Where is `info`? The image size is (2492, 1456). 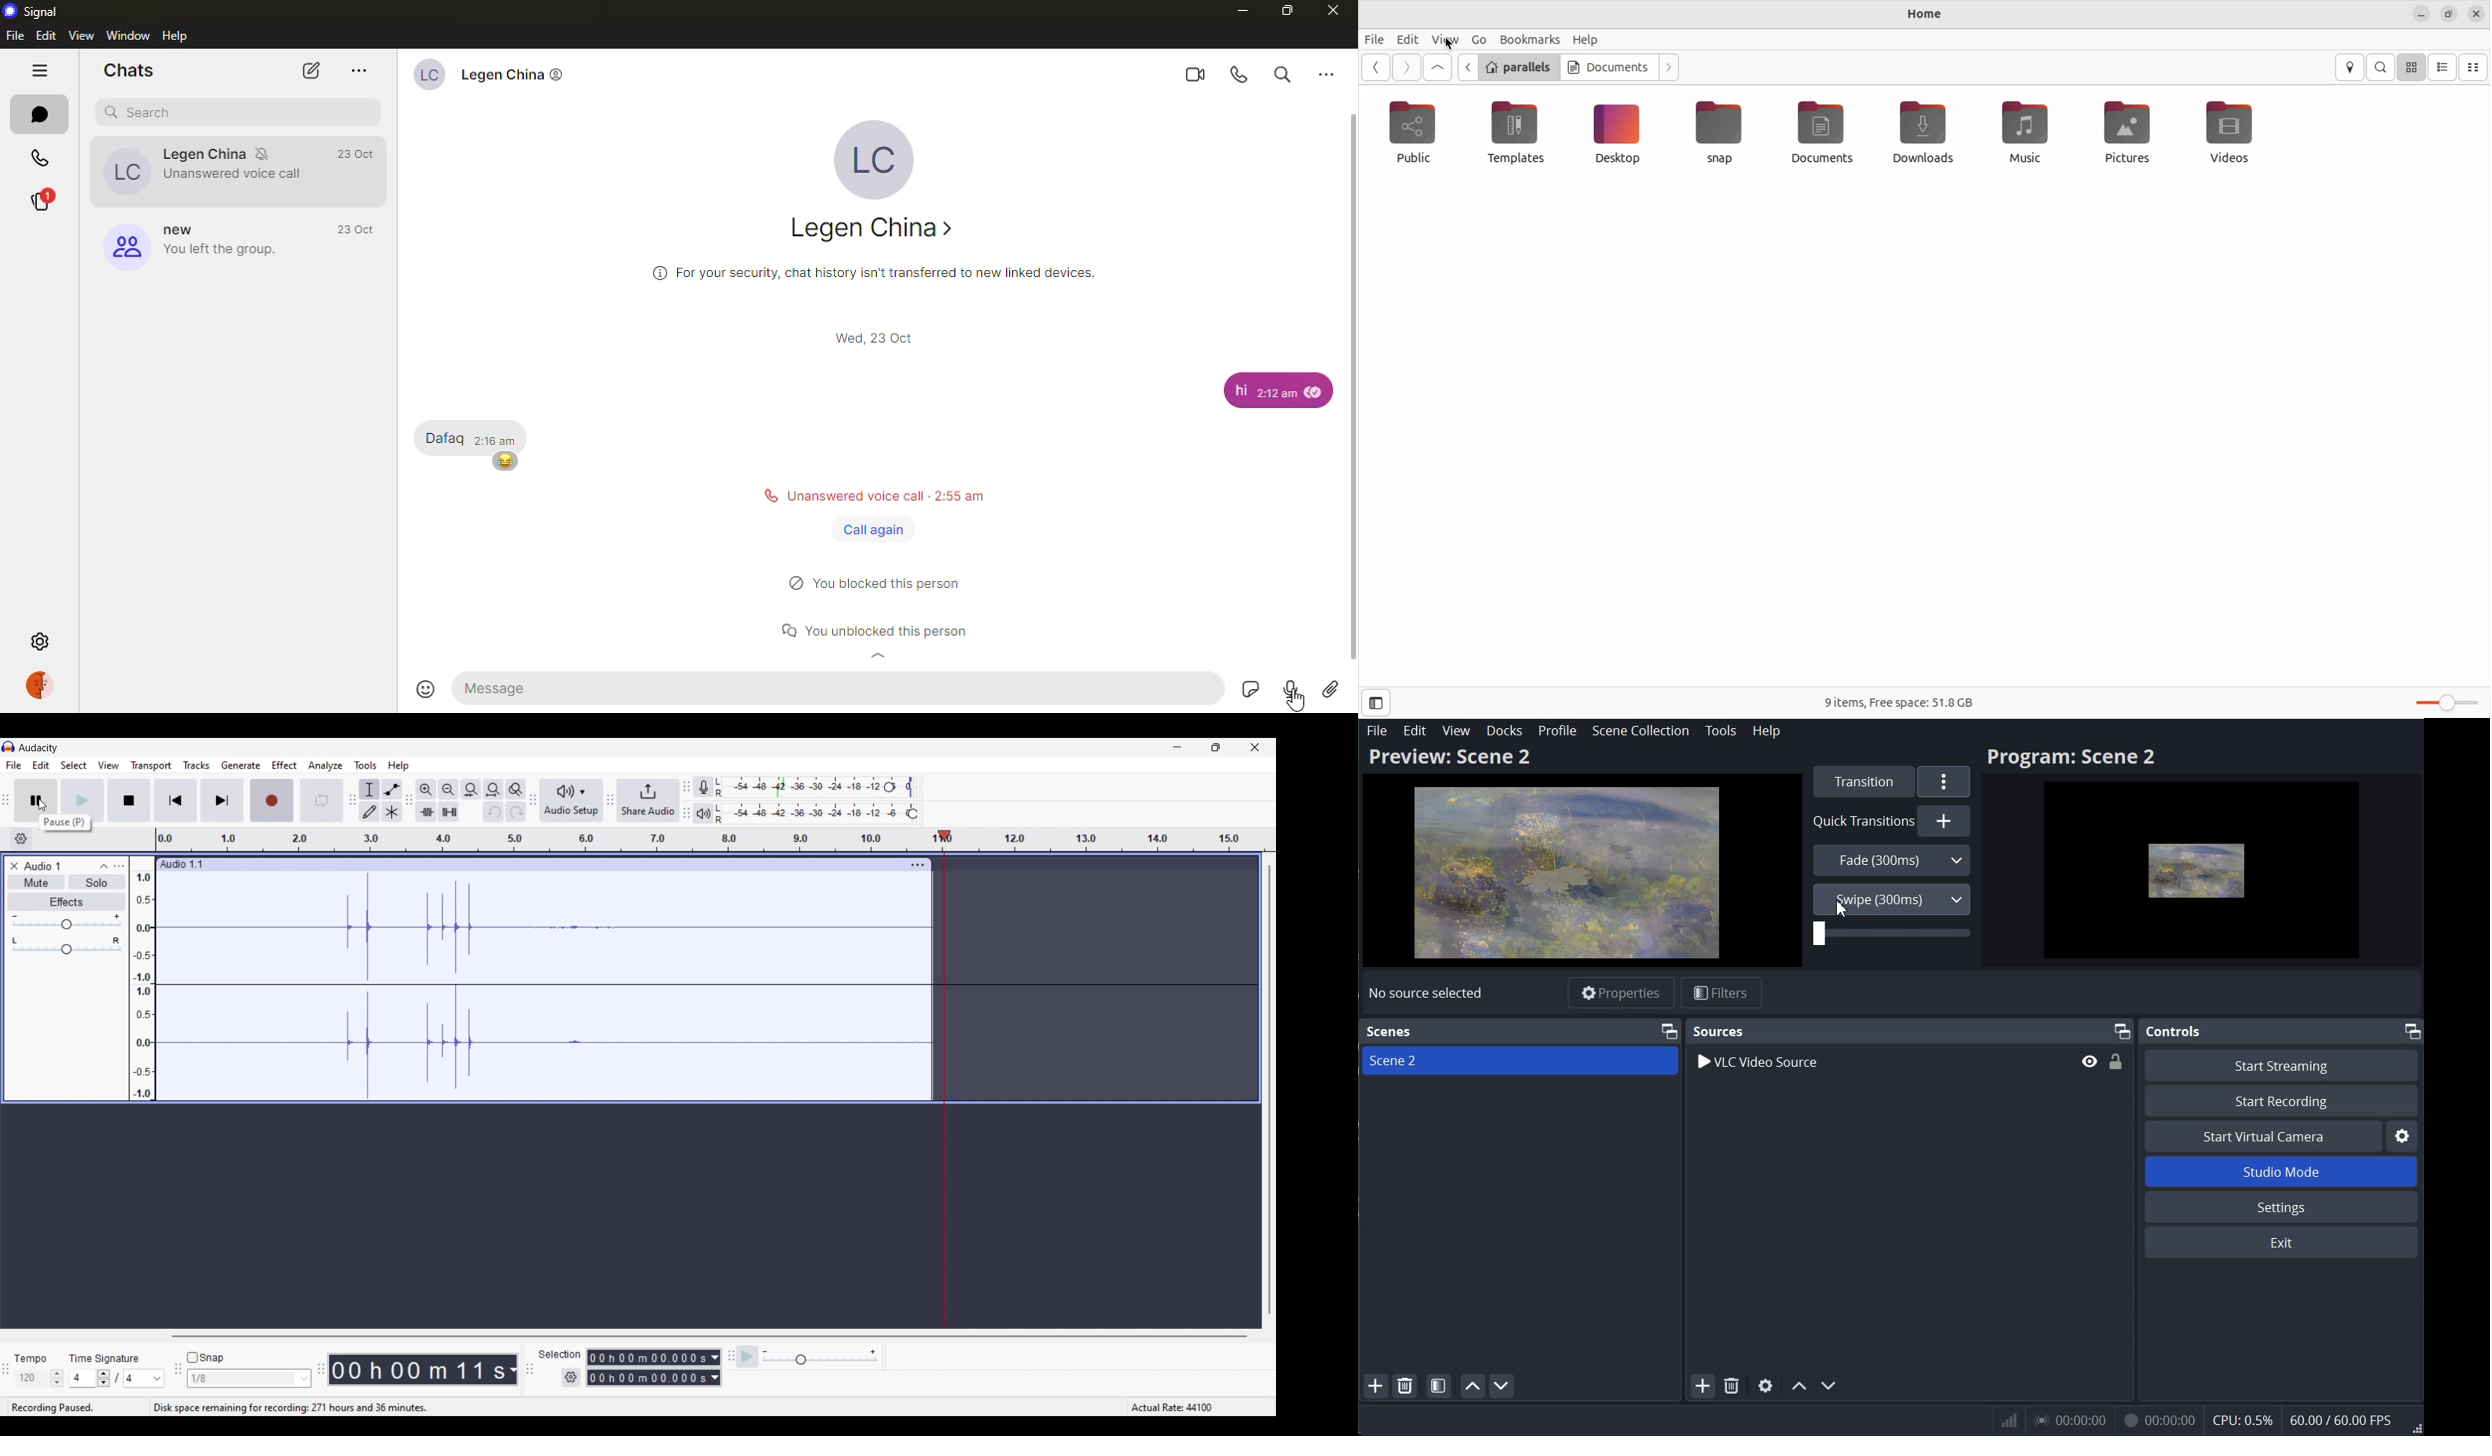
info is located at coordinates (868, 268).